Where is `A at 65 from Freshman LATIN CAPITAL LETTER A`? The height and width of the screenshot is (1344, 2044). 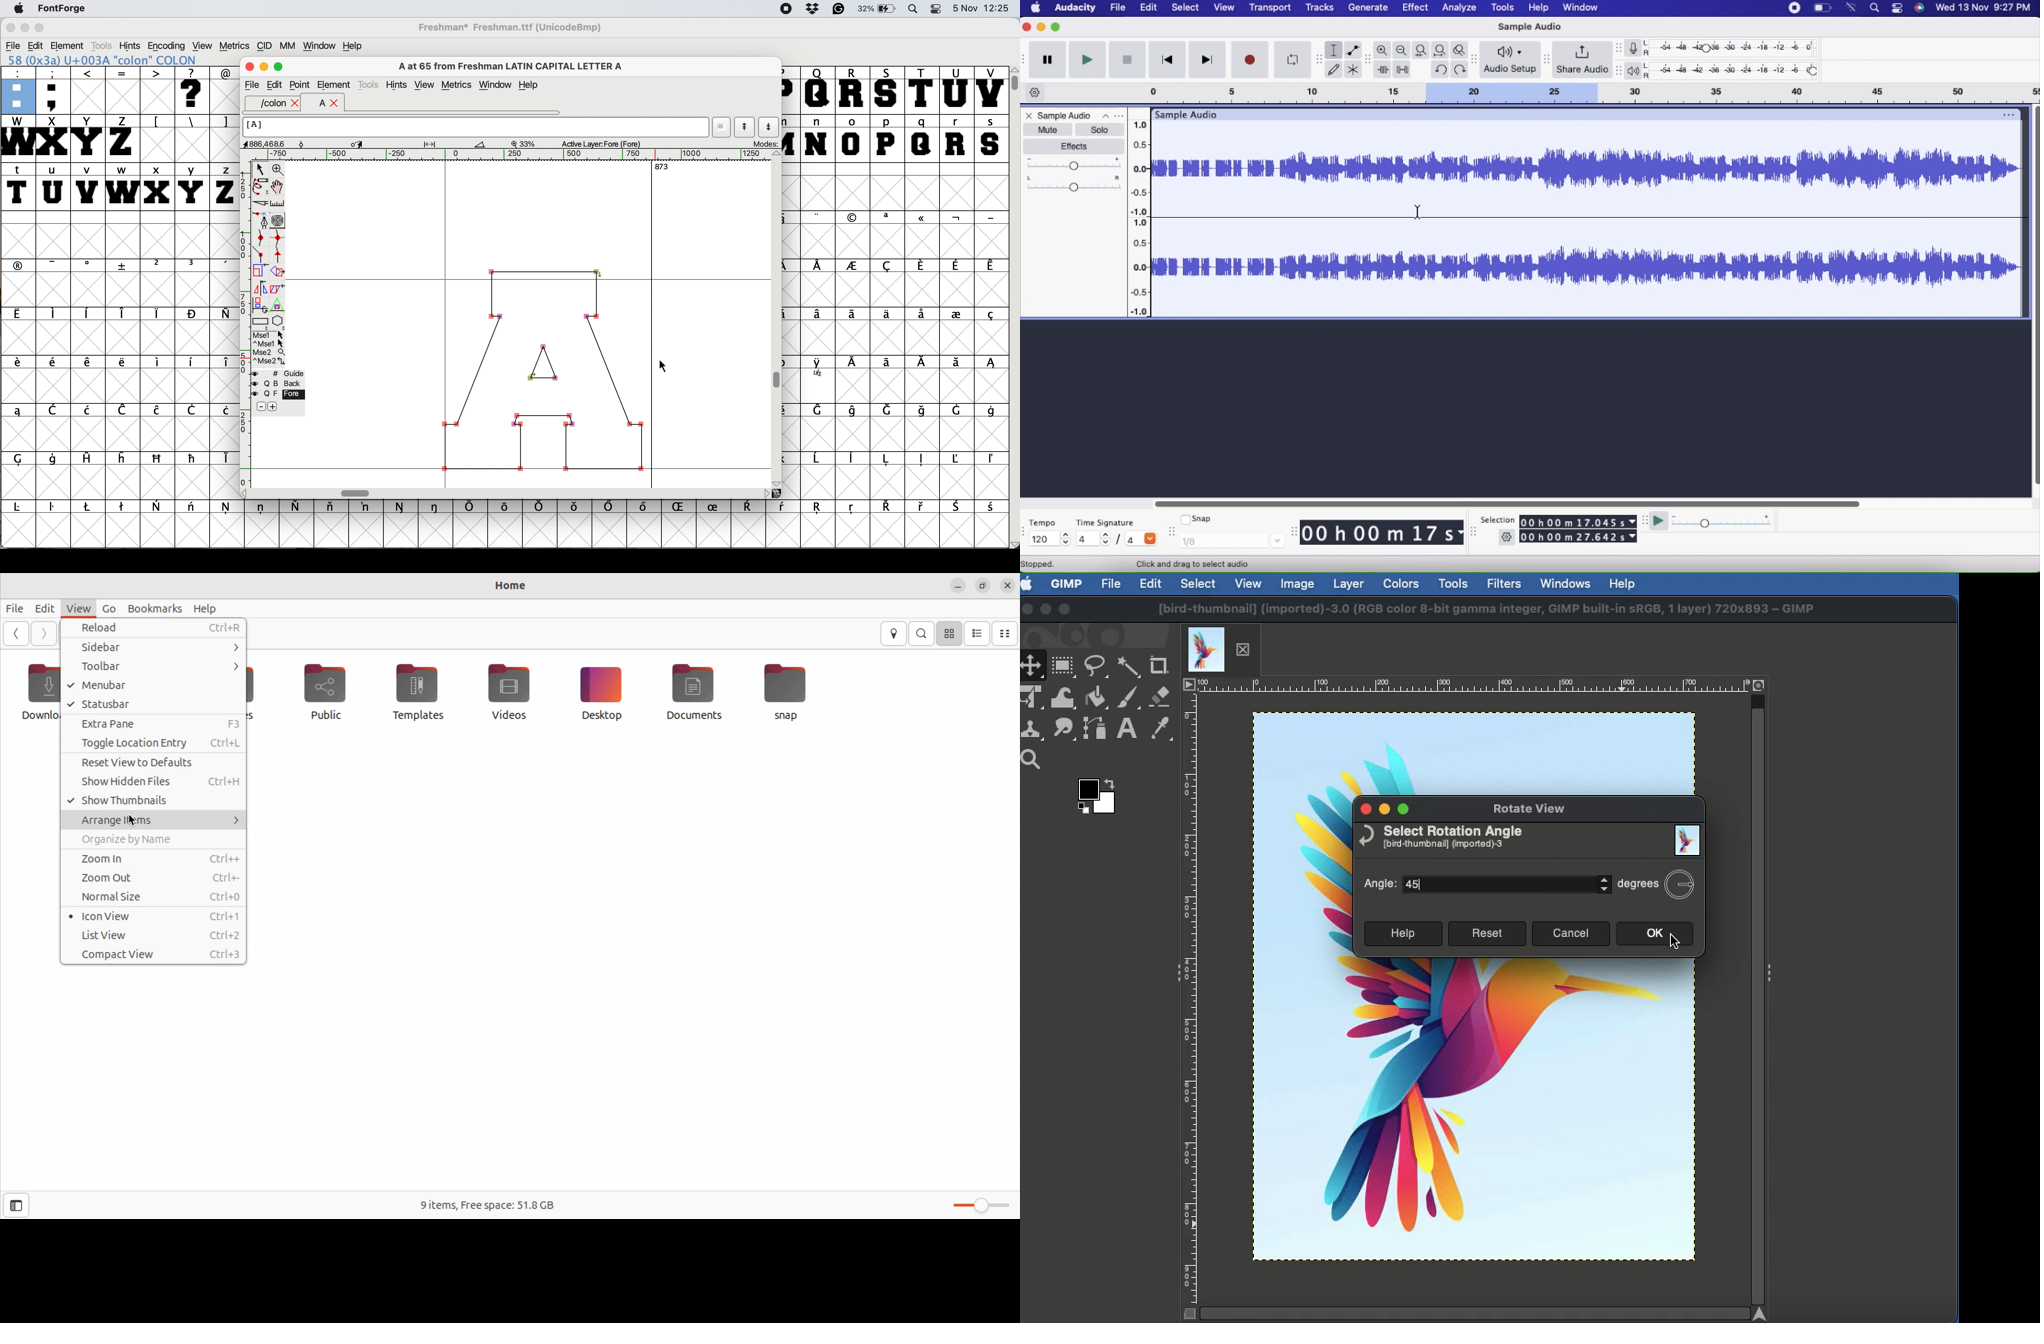
A at 65 from Freshman LATIN CAPITAL LETTER A is located at coordinates (511, 65).